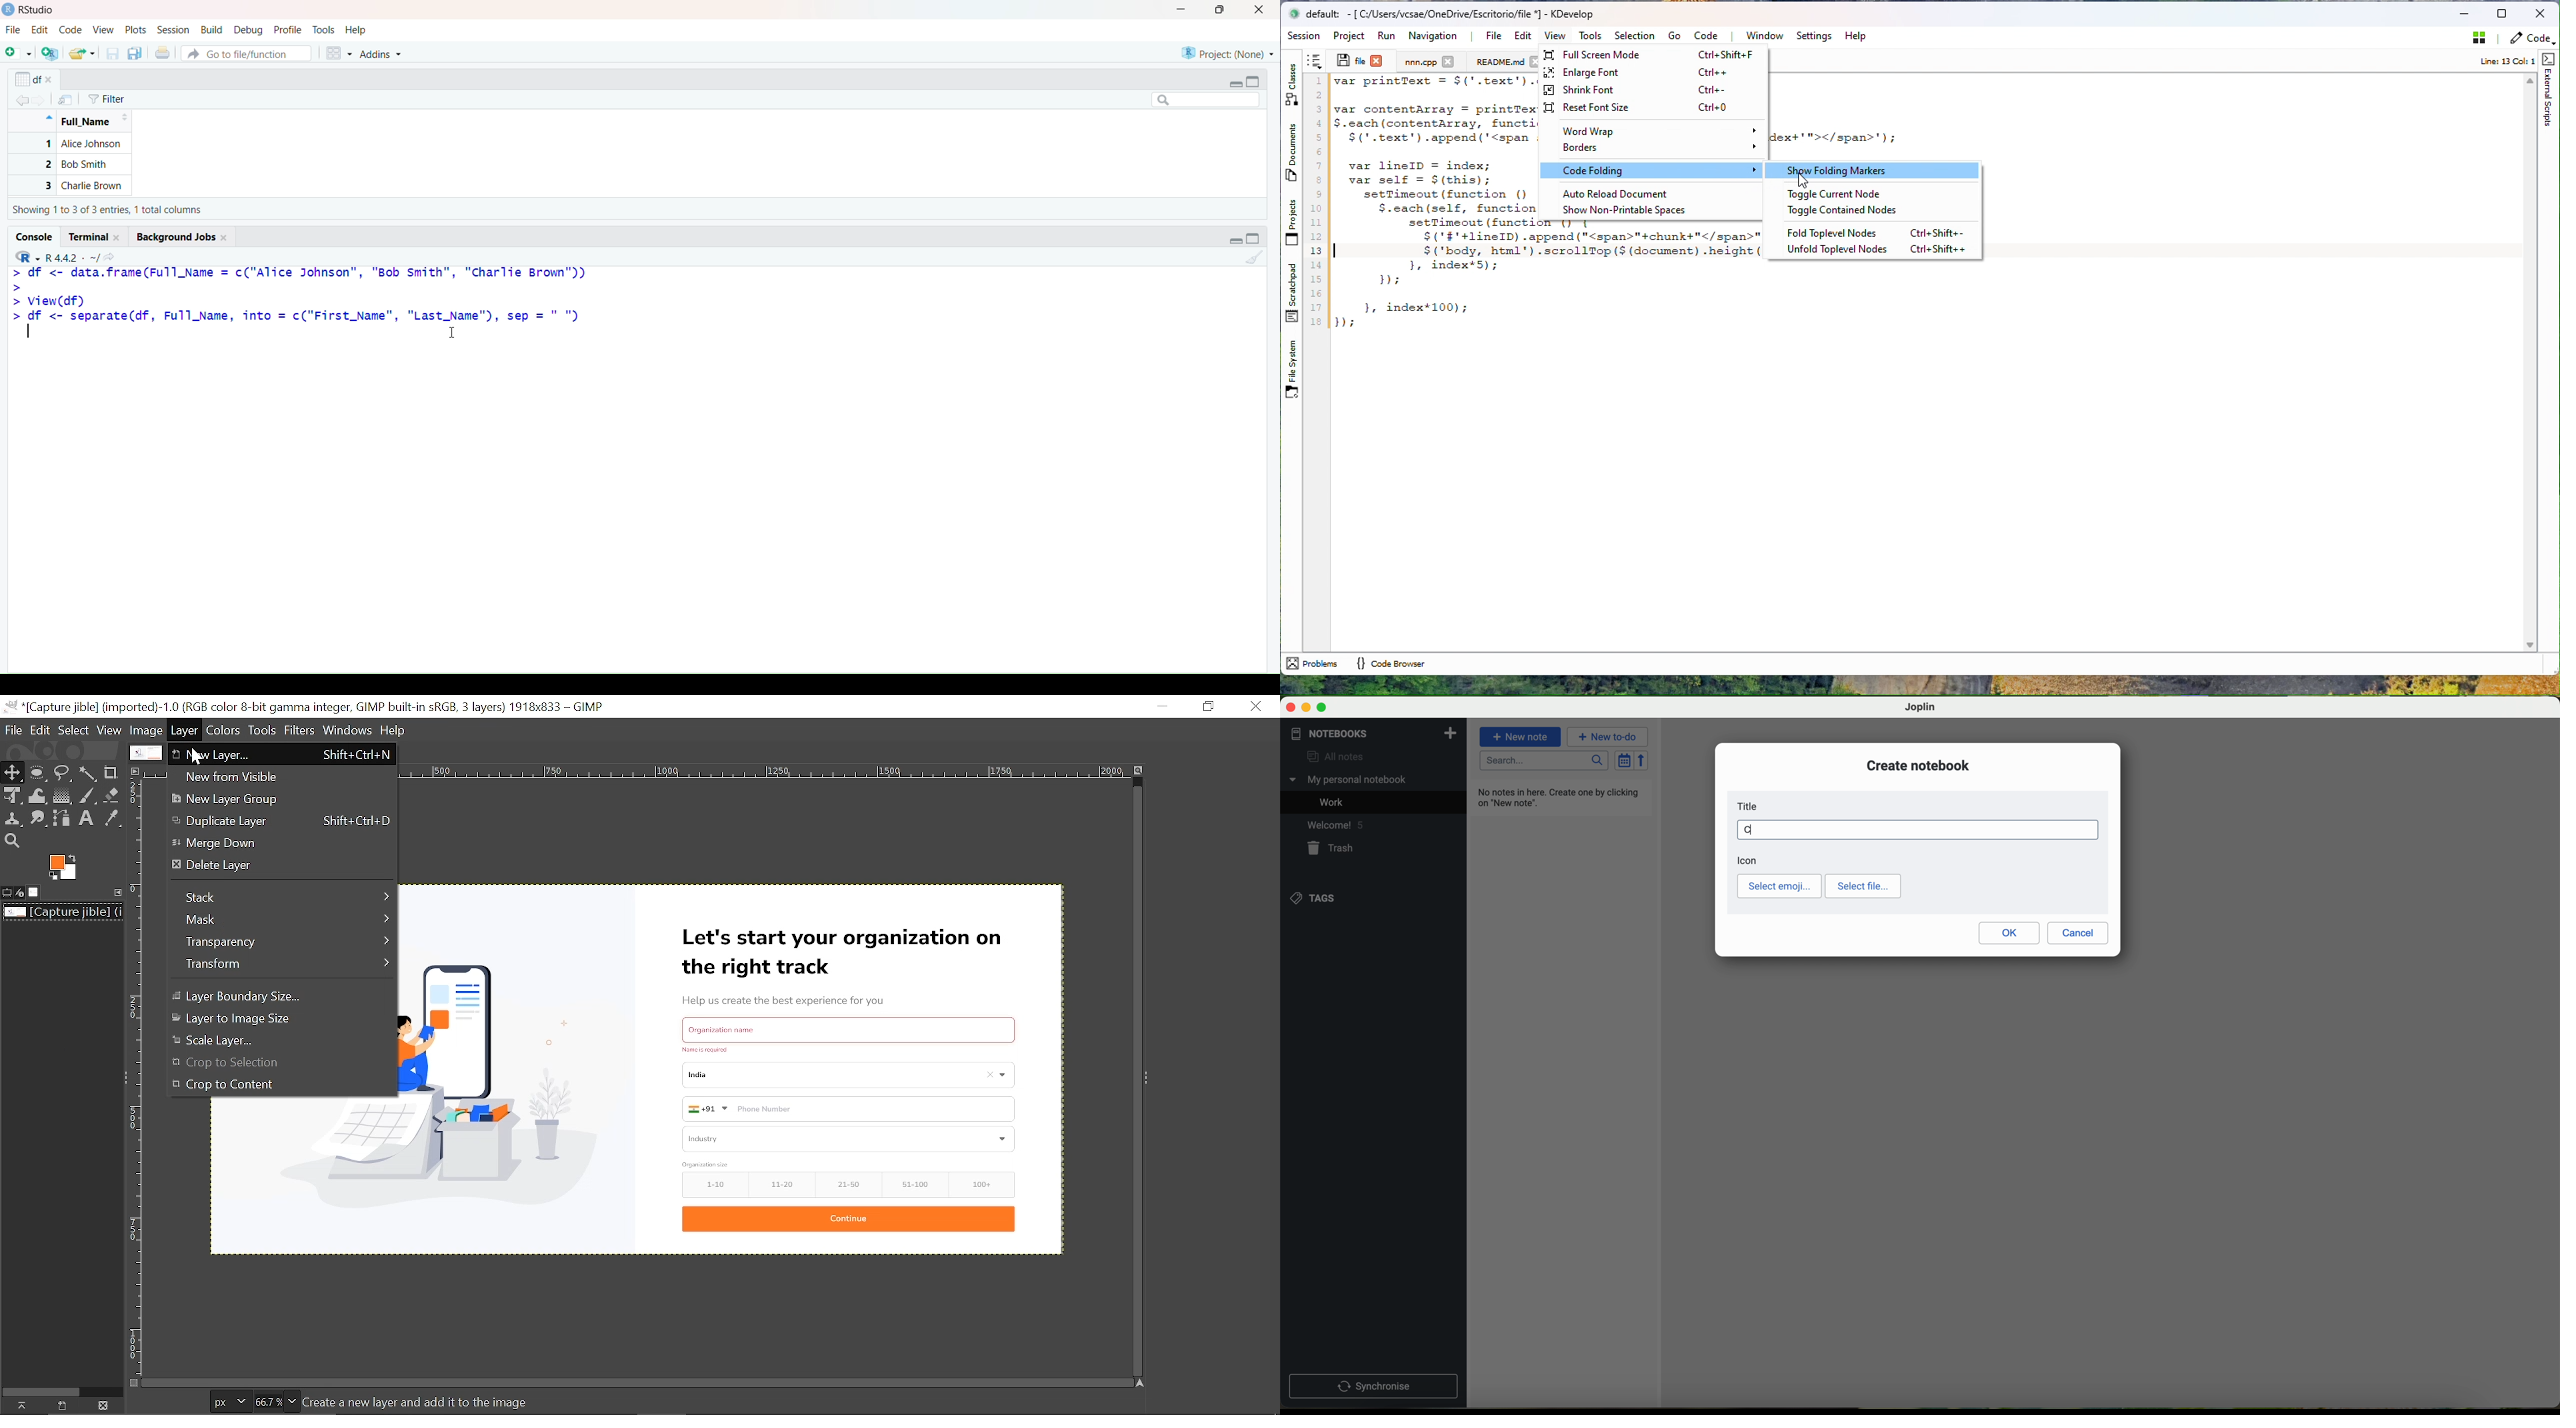  I want to click on View the current working directory, so click(115, 256).